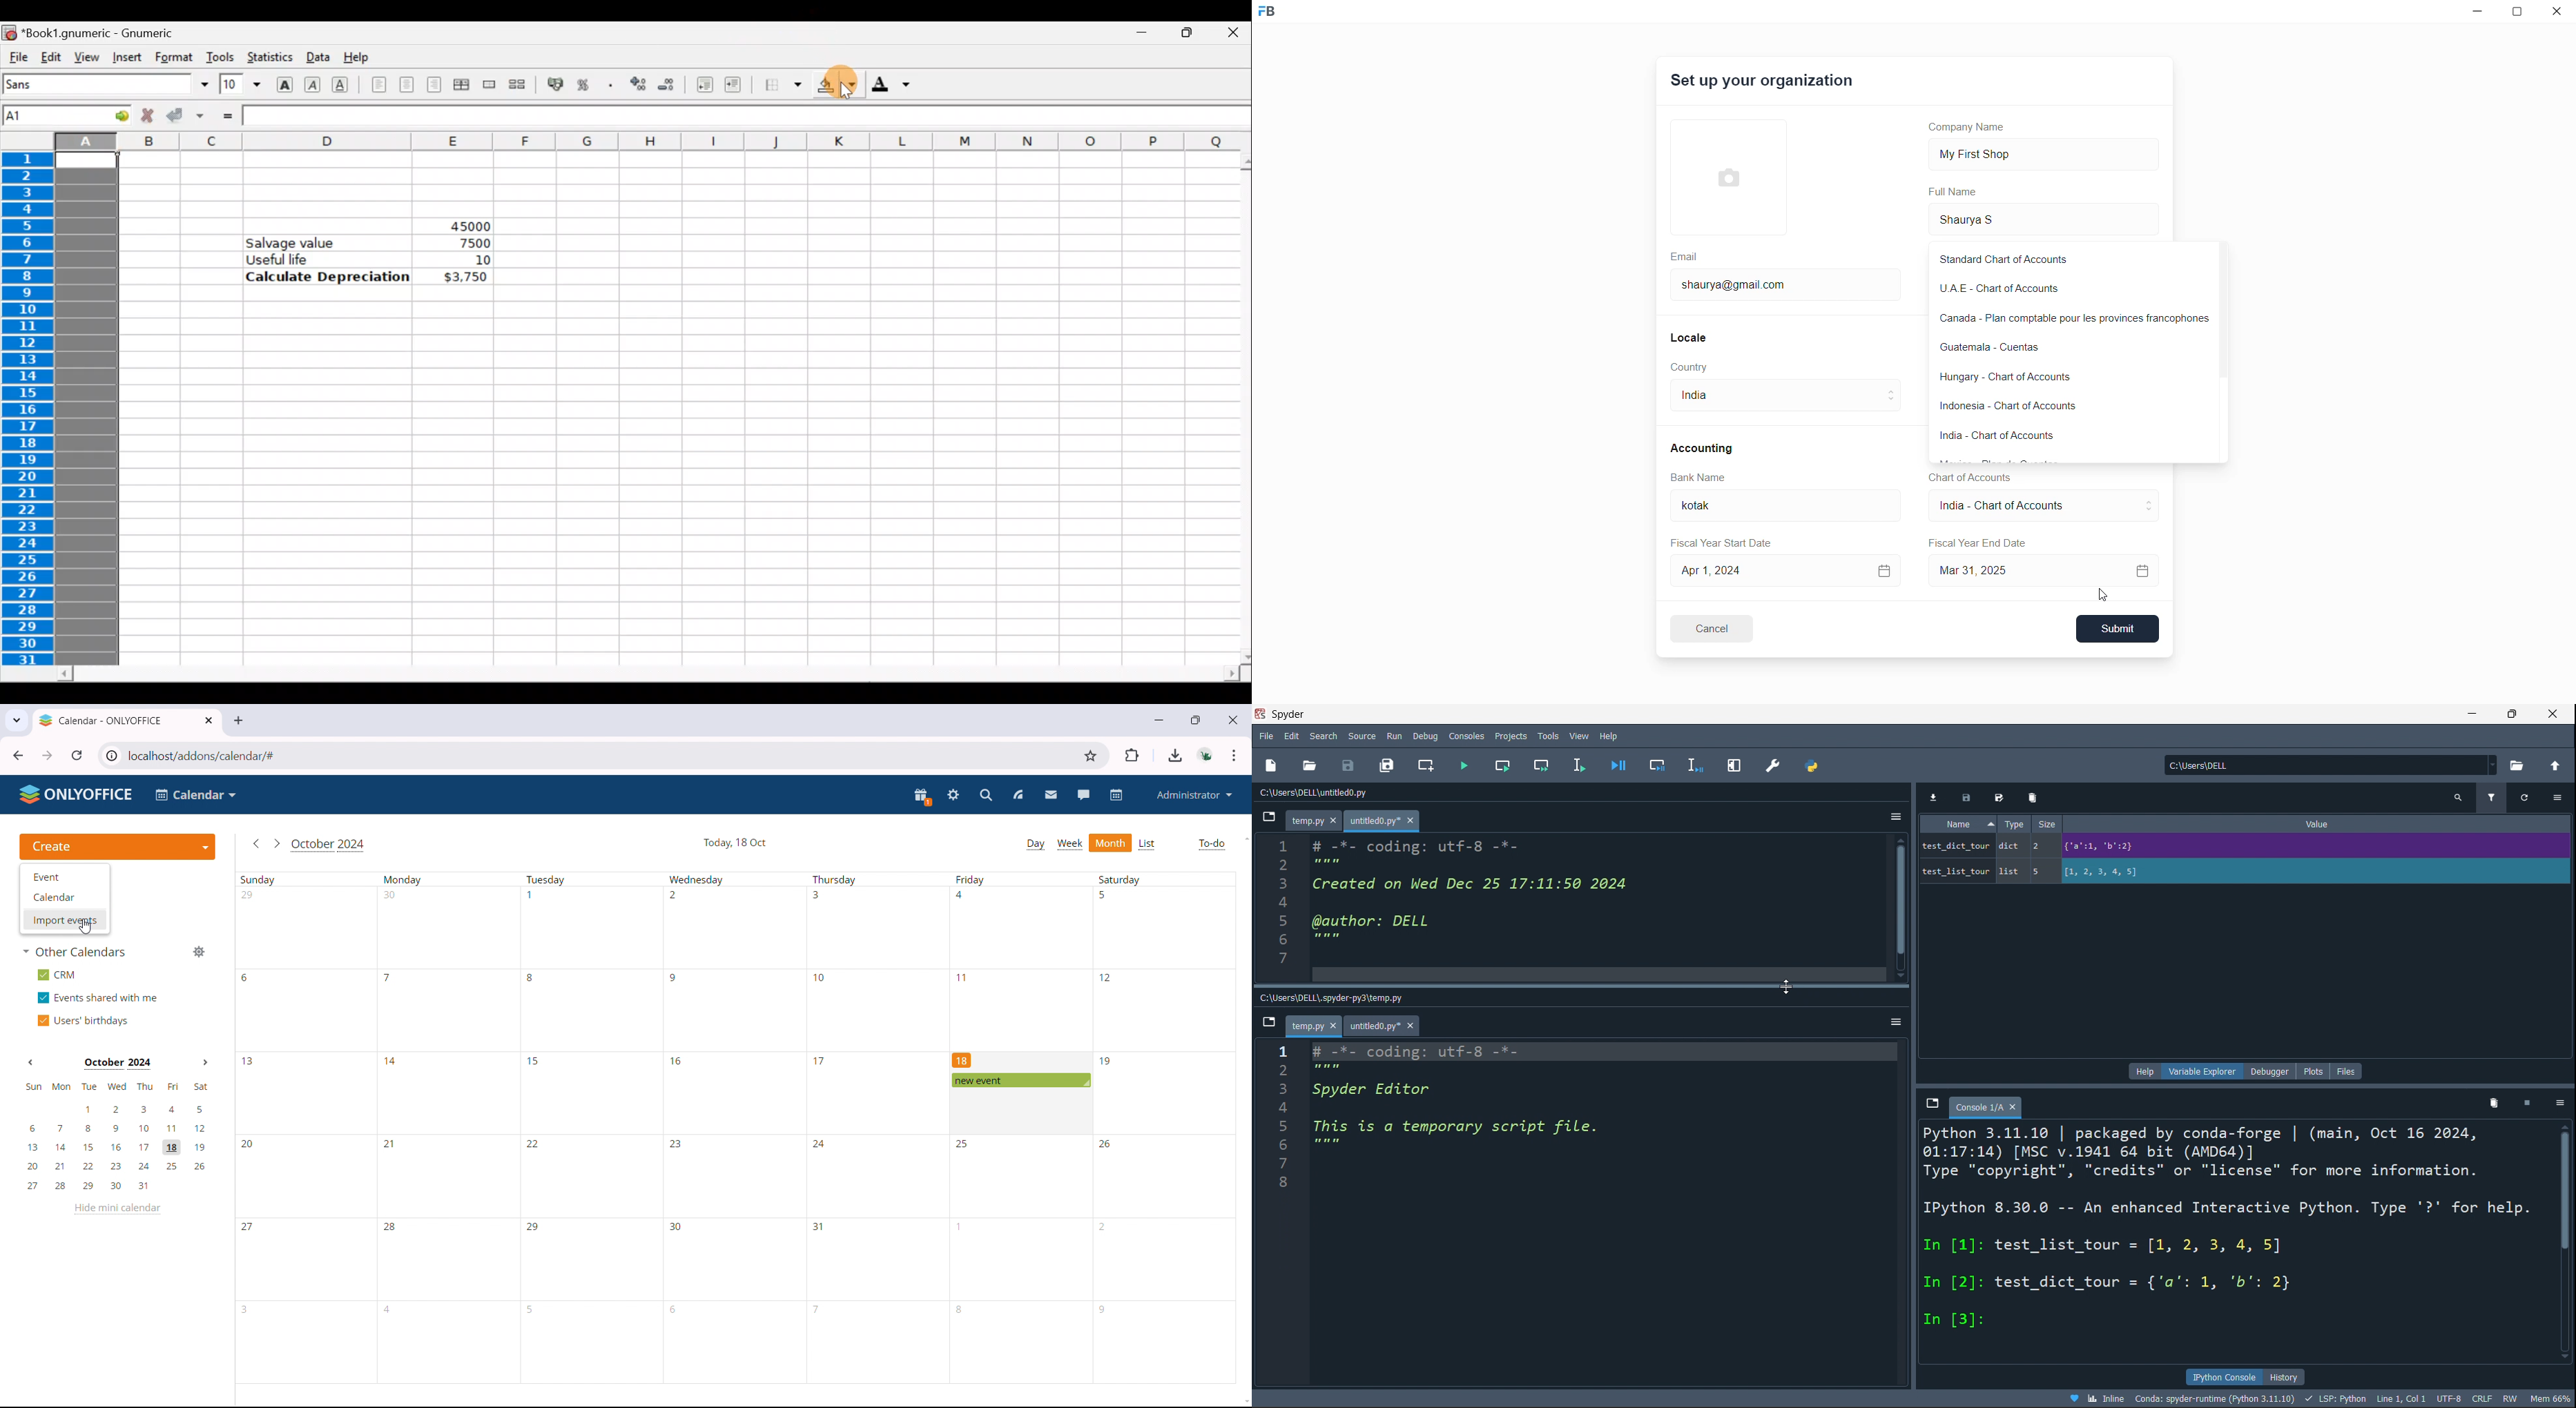 This screenshot has width=2576, height=1428. I want to click on Format the selection as accounting, so click(556, 86).